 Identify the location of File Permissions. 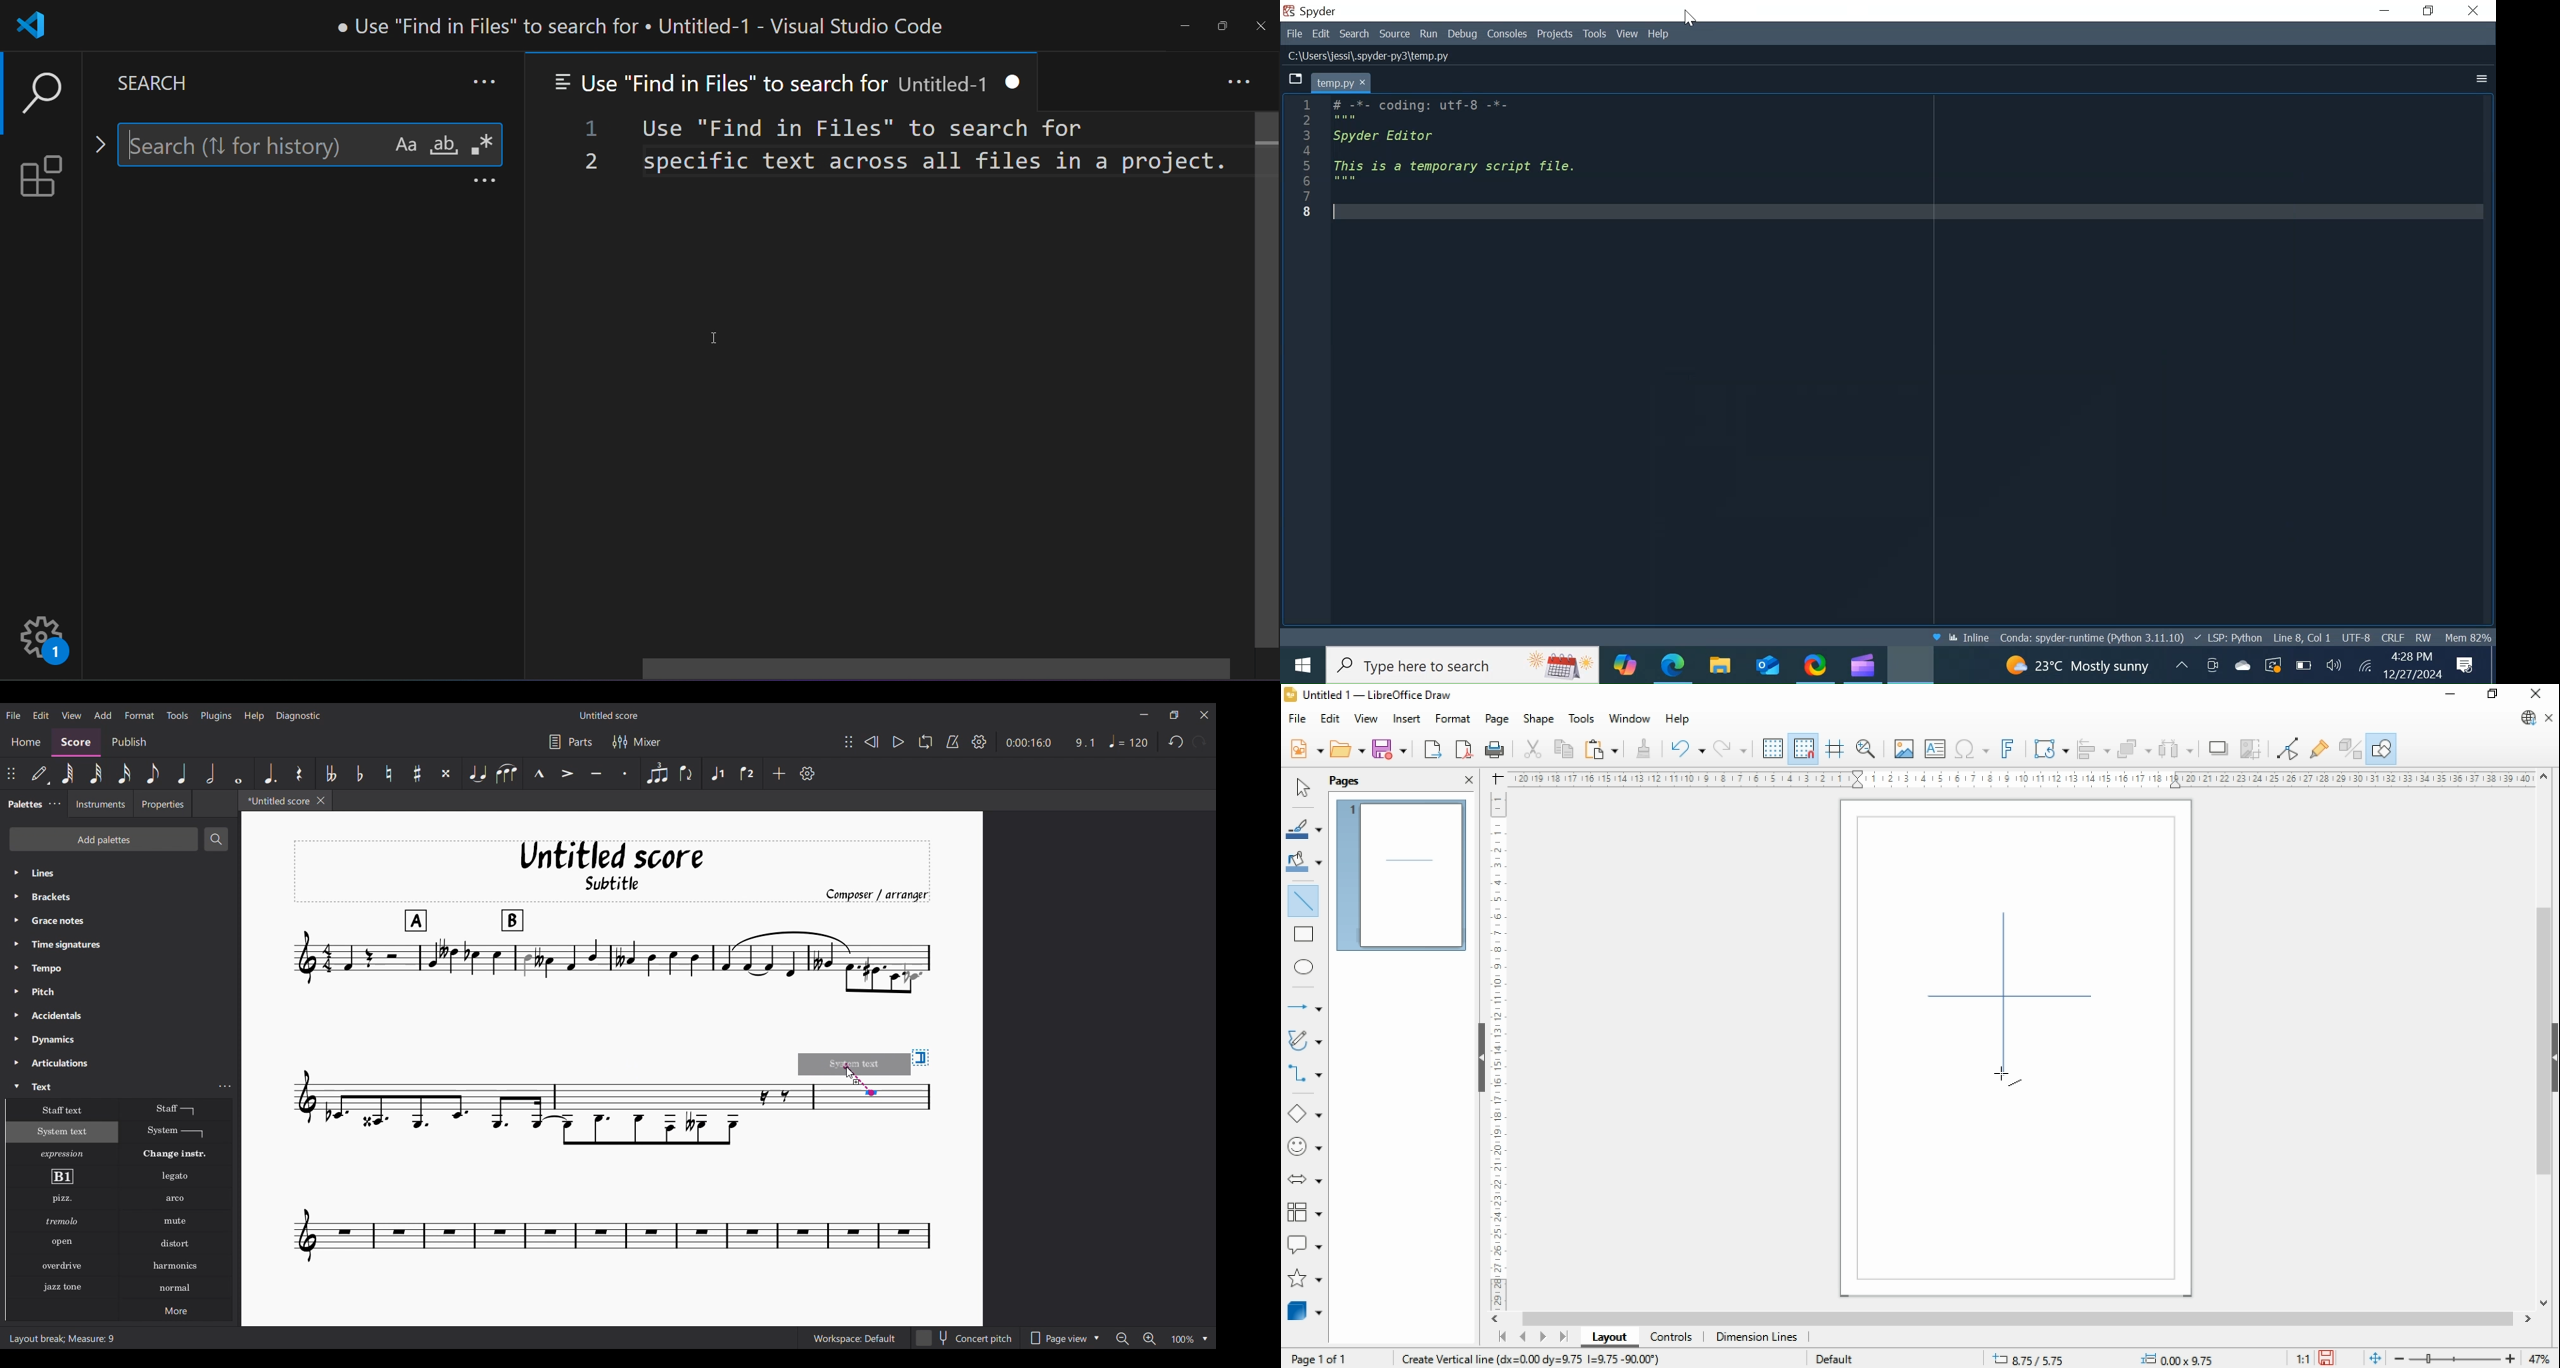
(2425, 638).